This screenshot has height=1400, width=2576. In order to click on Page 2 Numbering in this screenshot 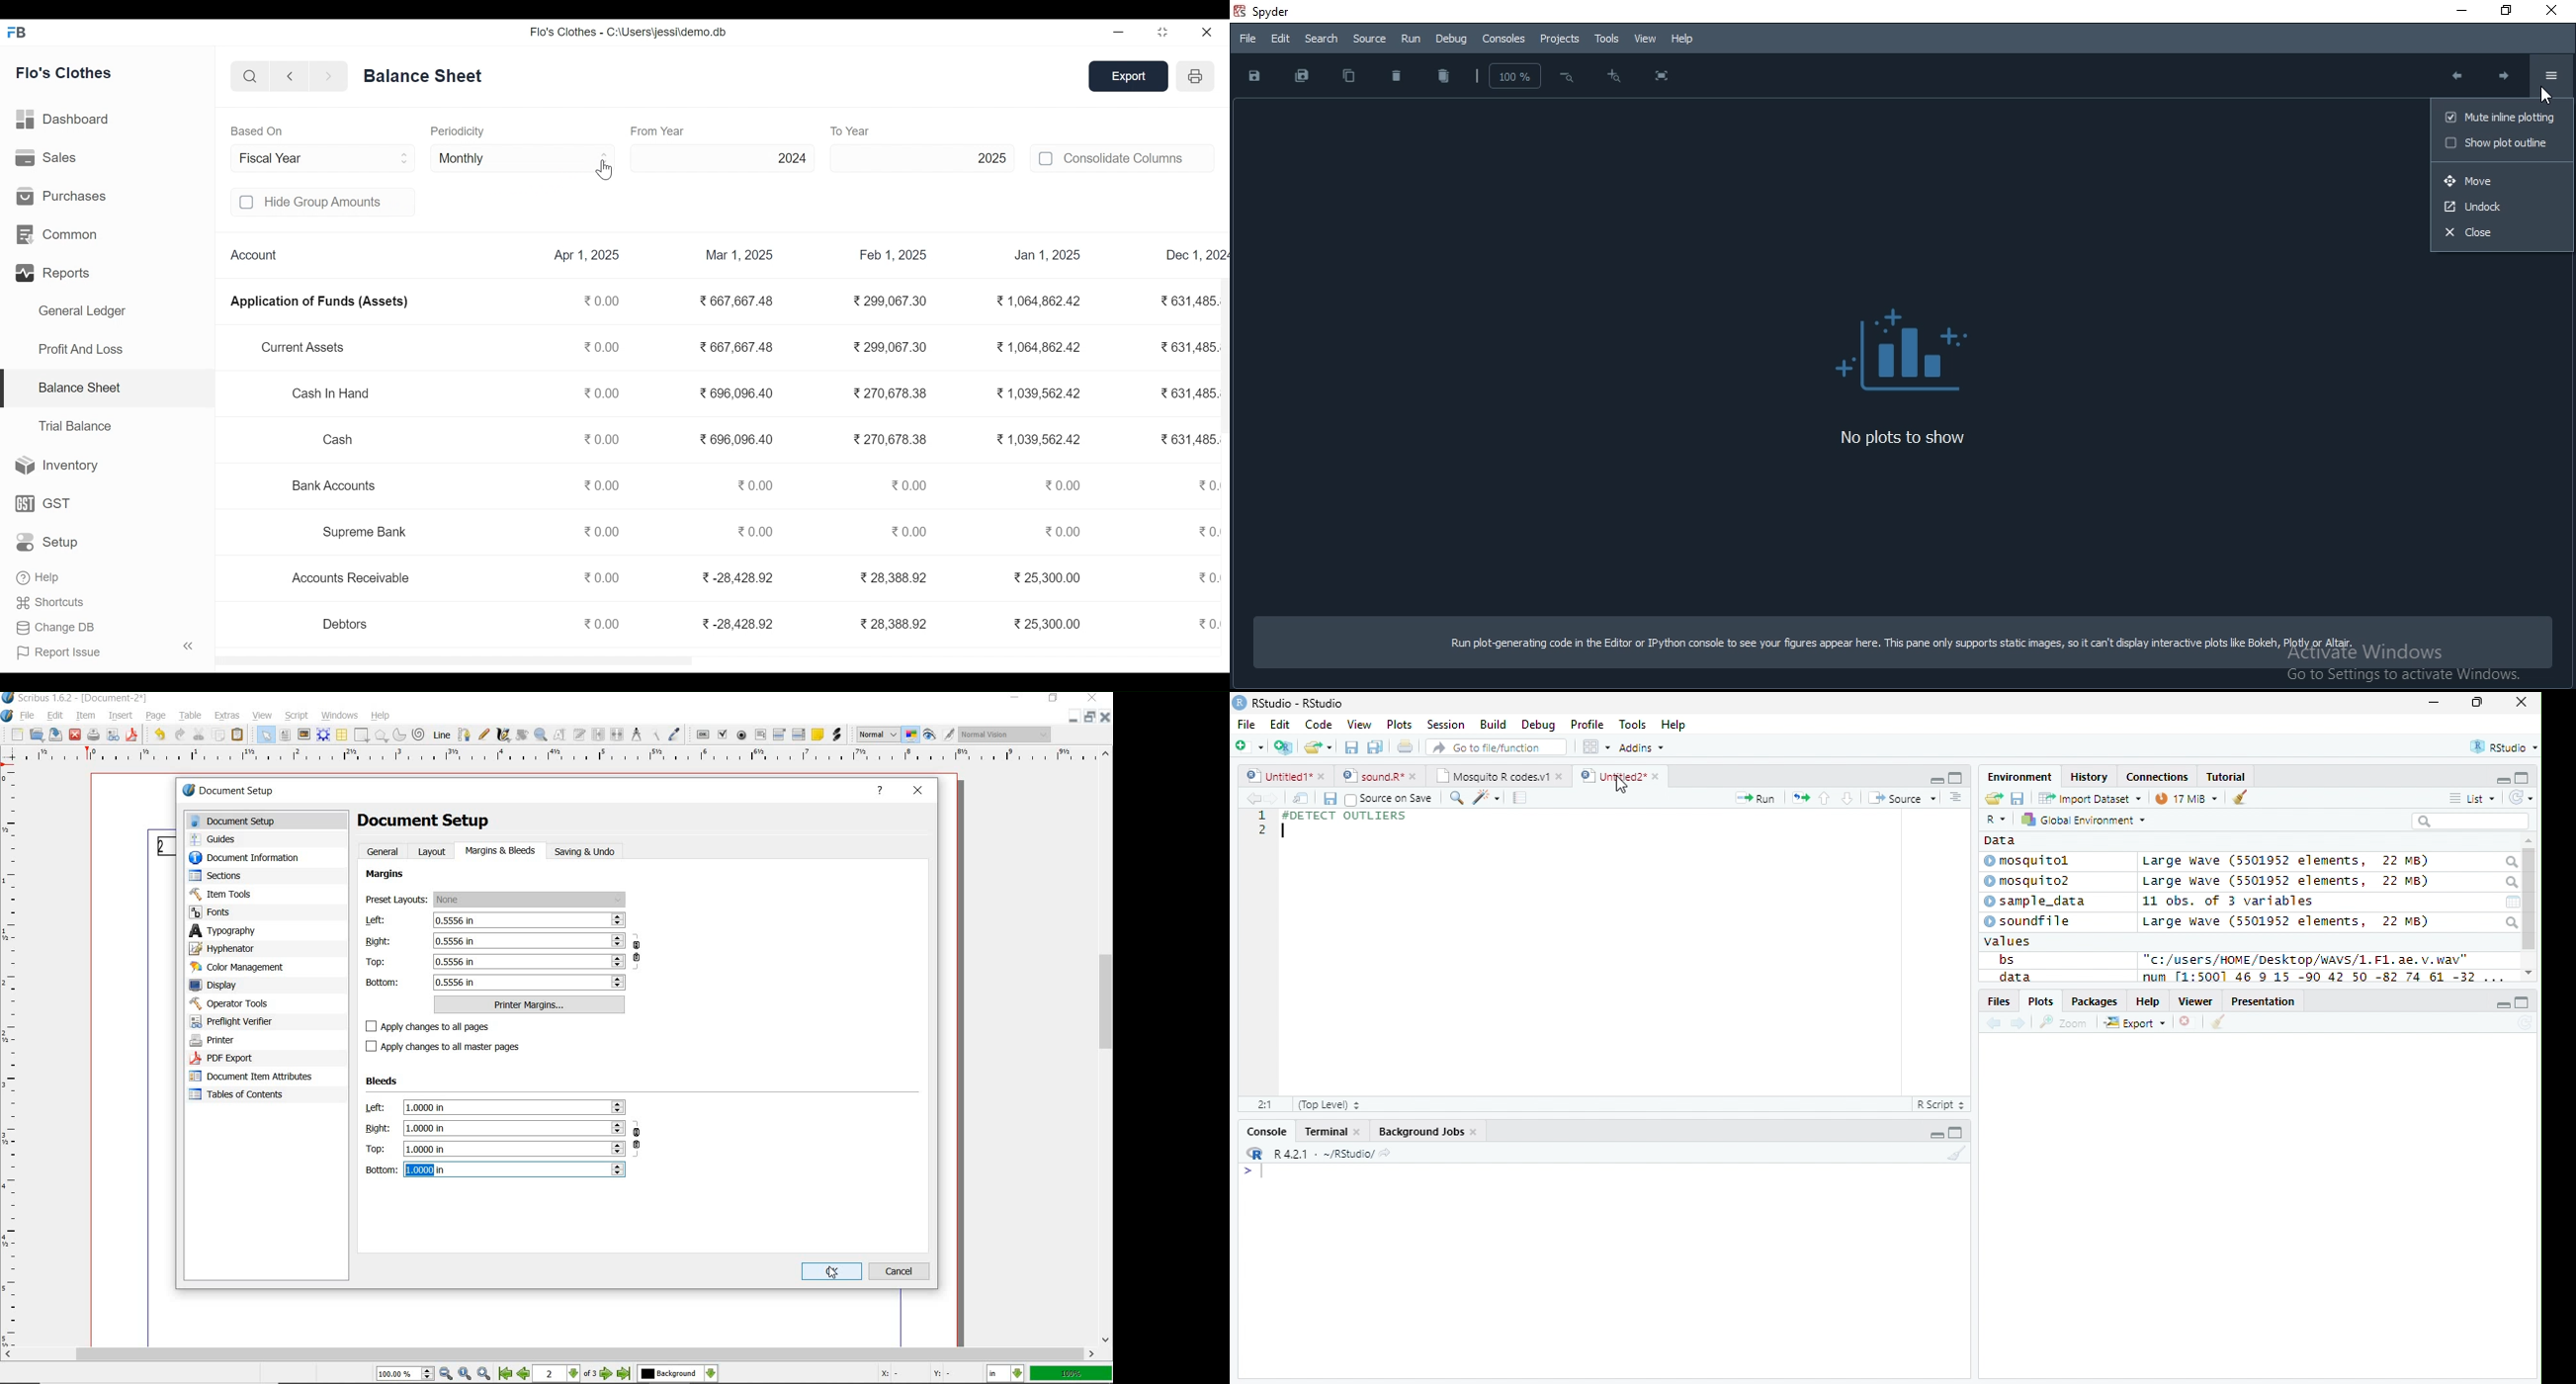, I will do `click(164, 846)`.